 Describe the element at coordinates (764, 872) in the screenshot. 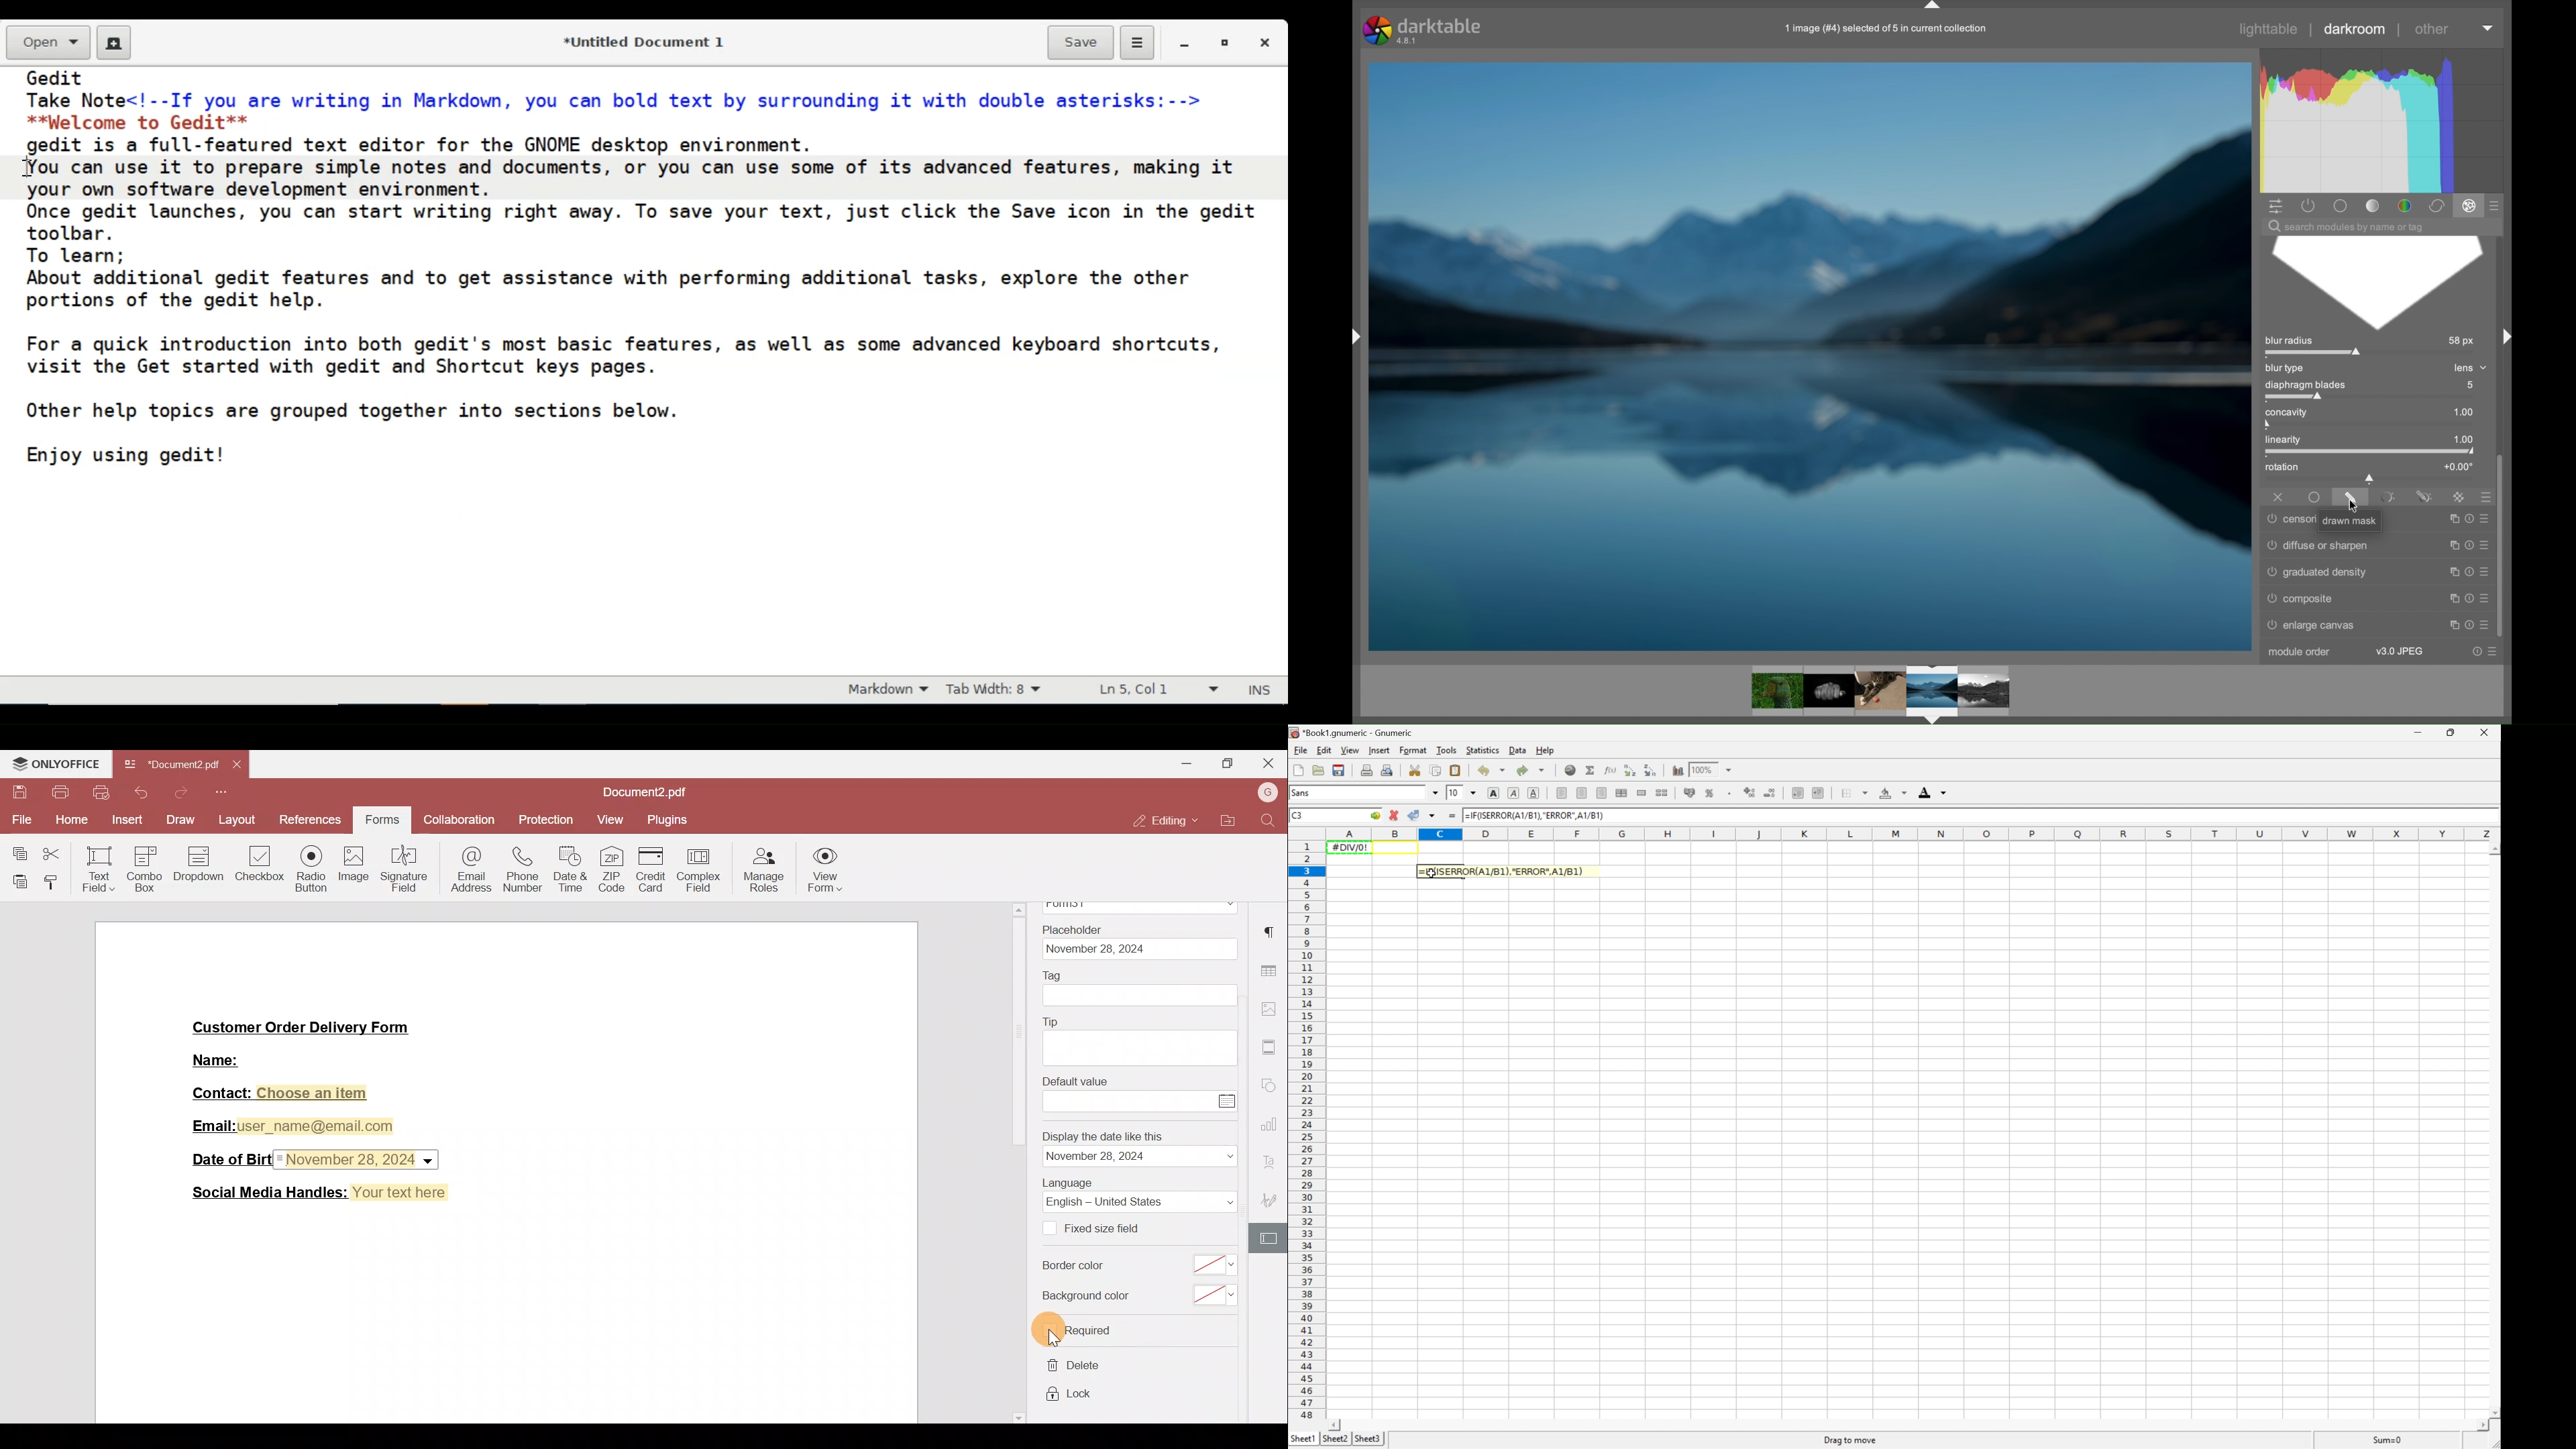

I see `Manage roles` at that location.